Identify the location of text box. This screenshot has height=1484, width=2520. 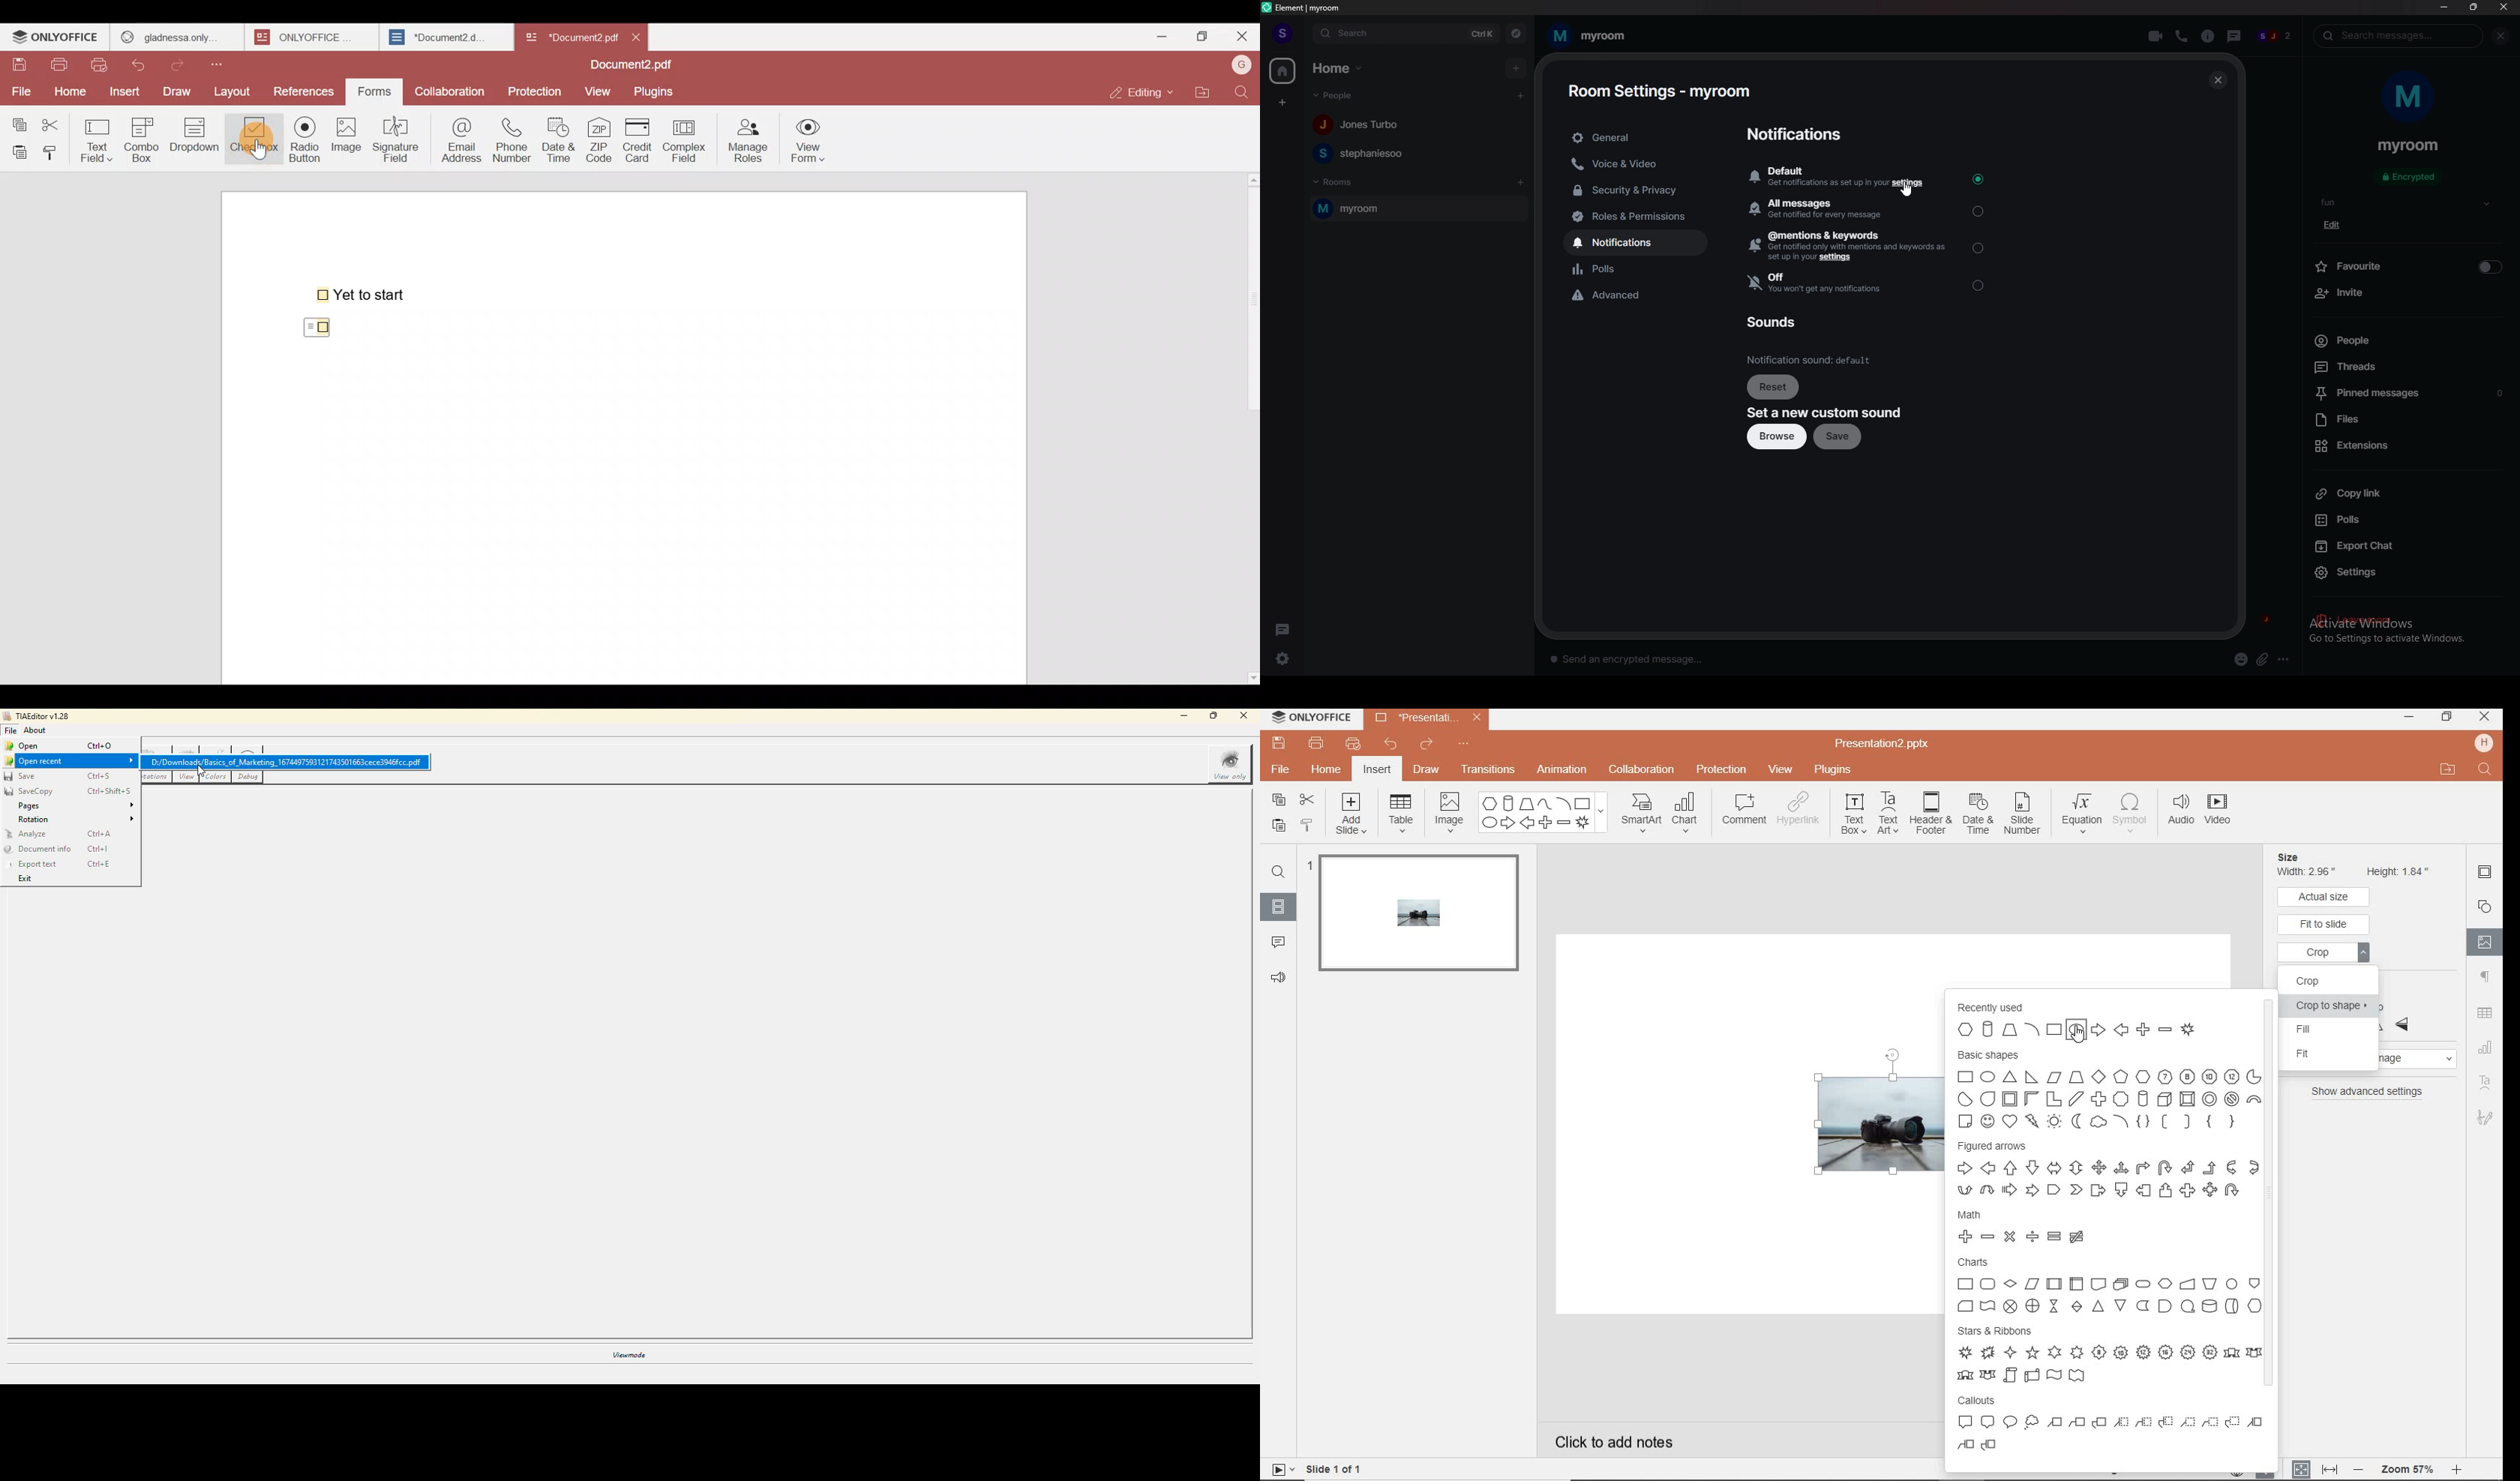
(1853, 816).